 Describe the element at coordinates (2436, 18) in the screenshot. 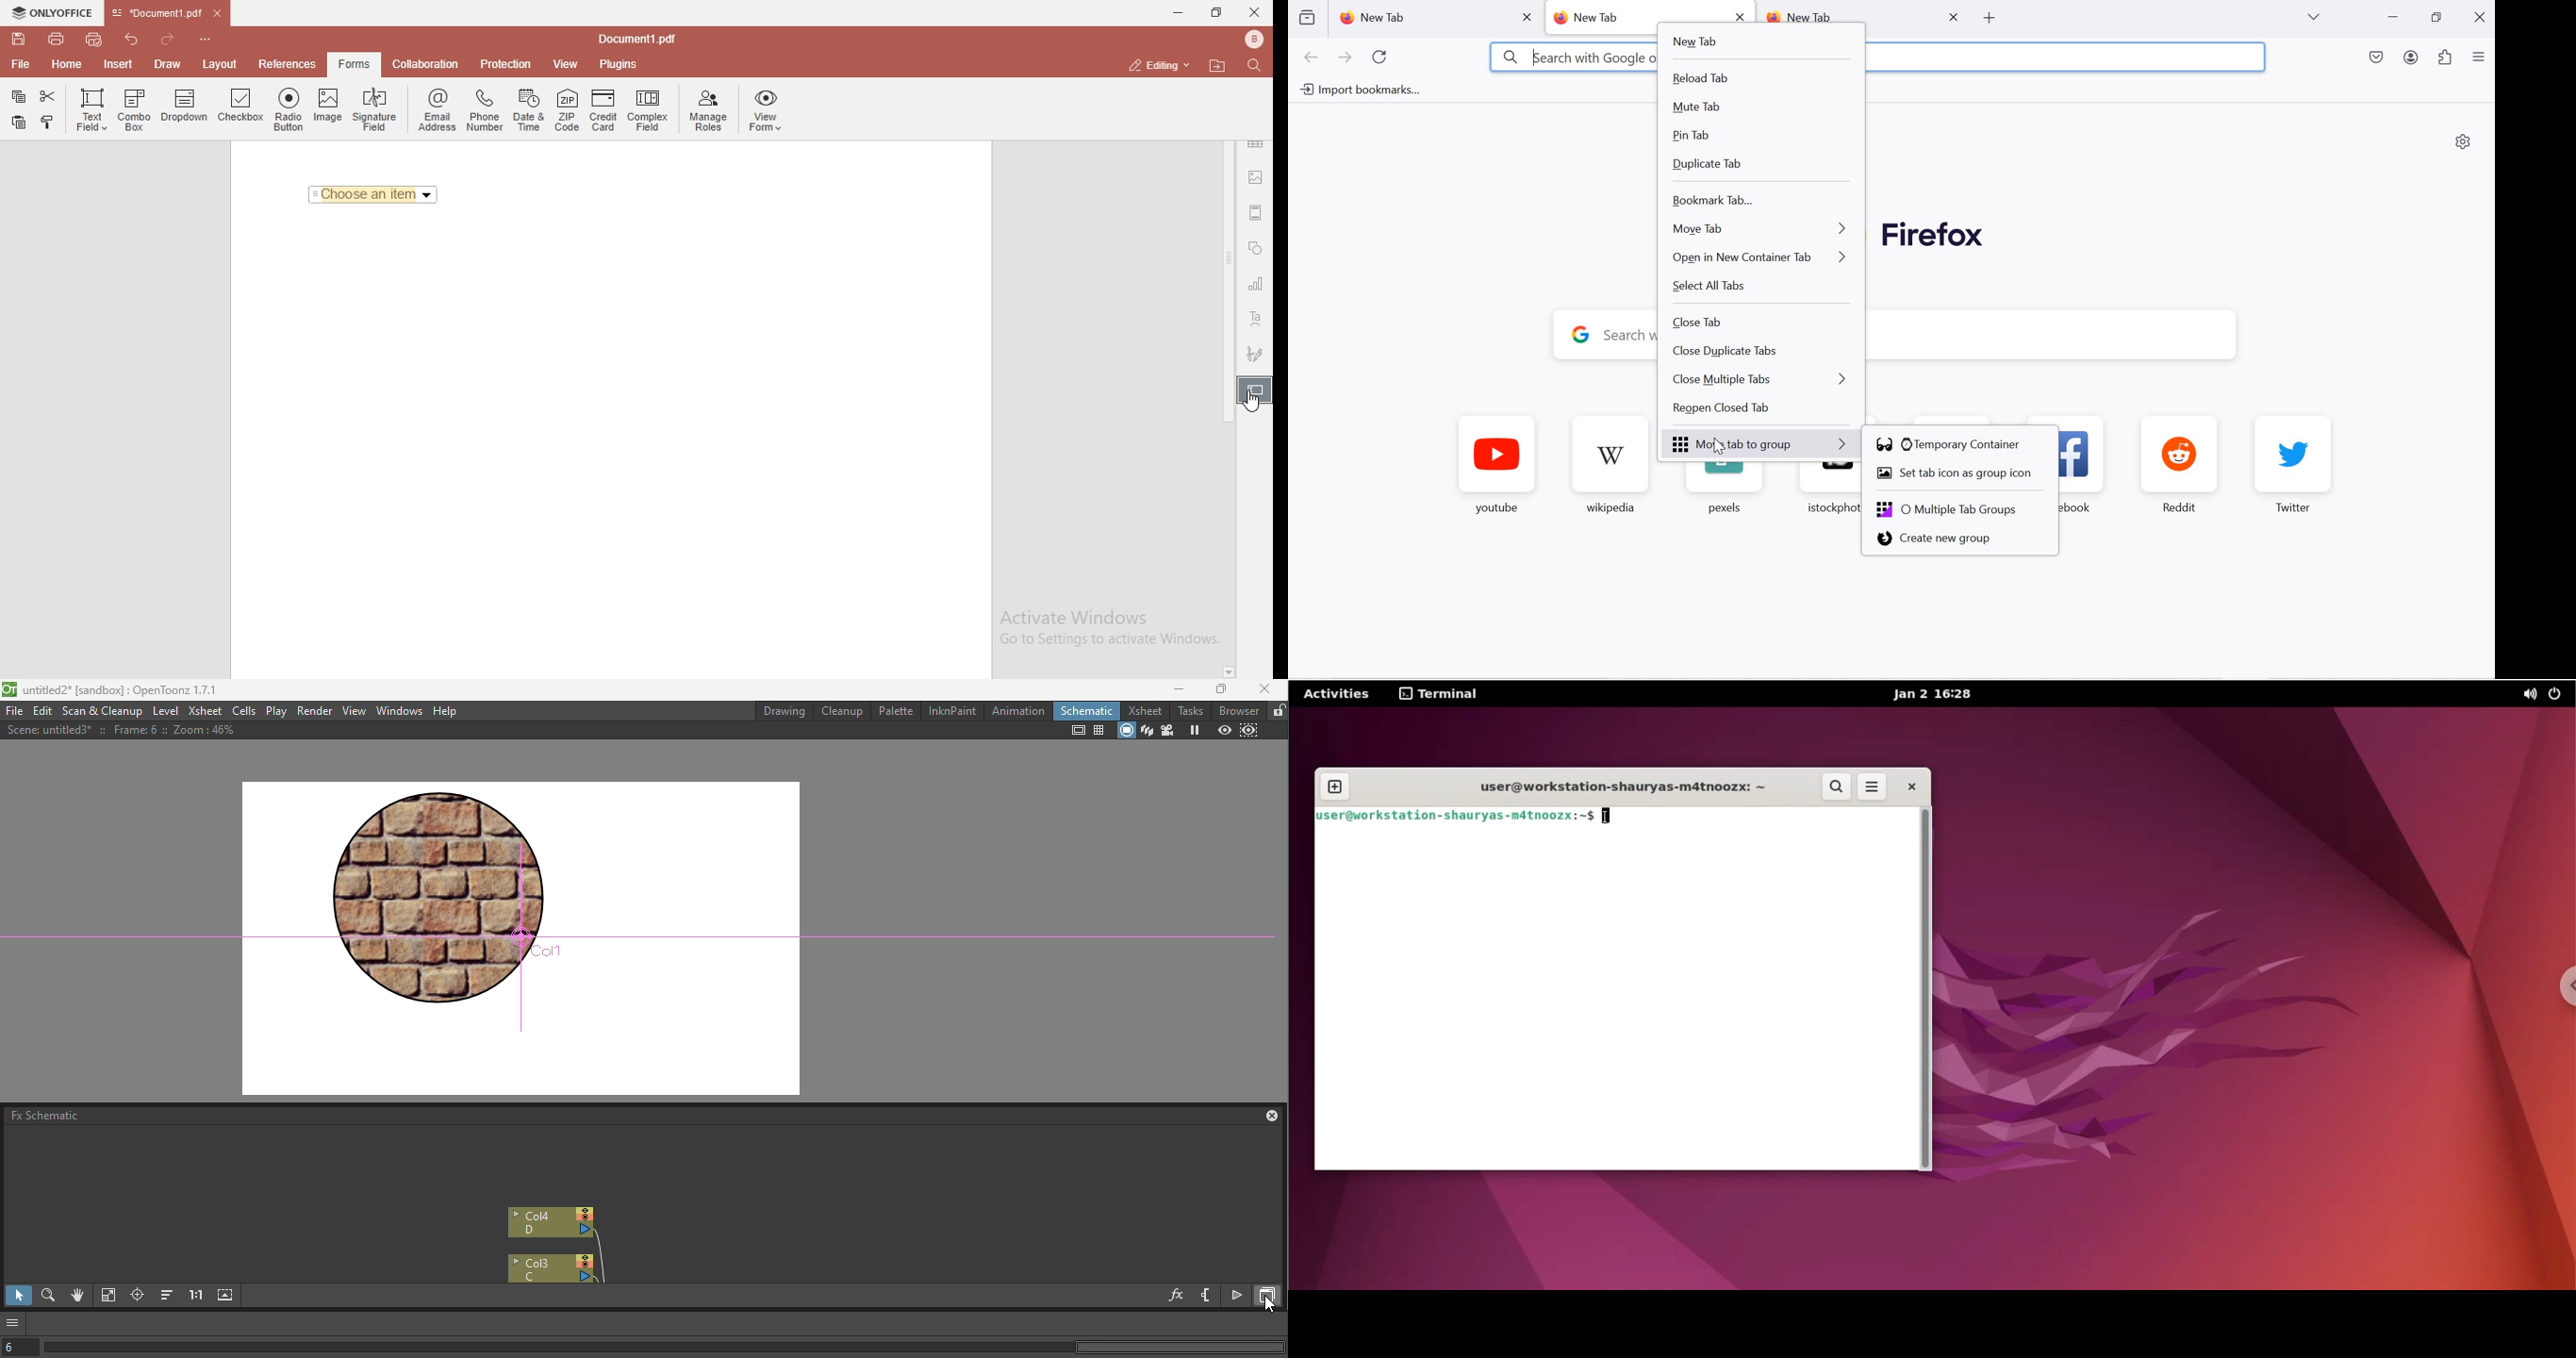

I see `restore down` at that location.